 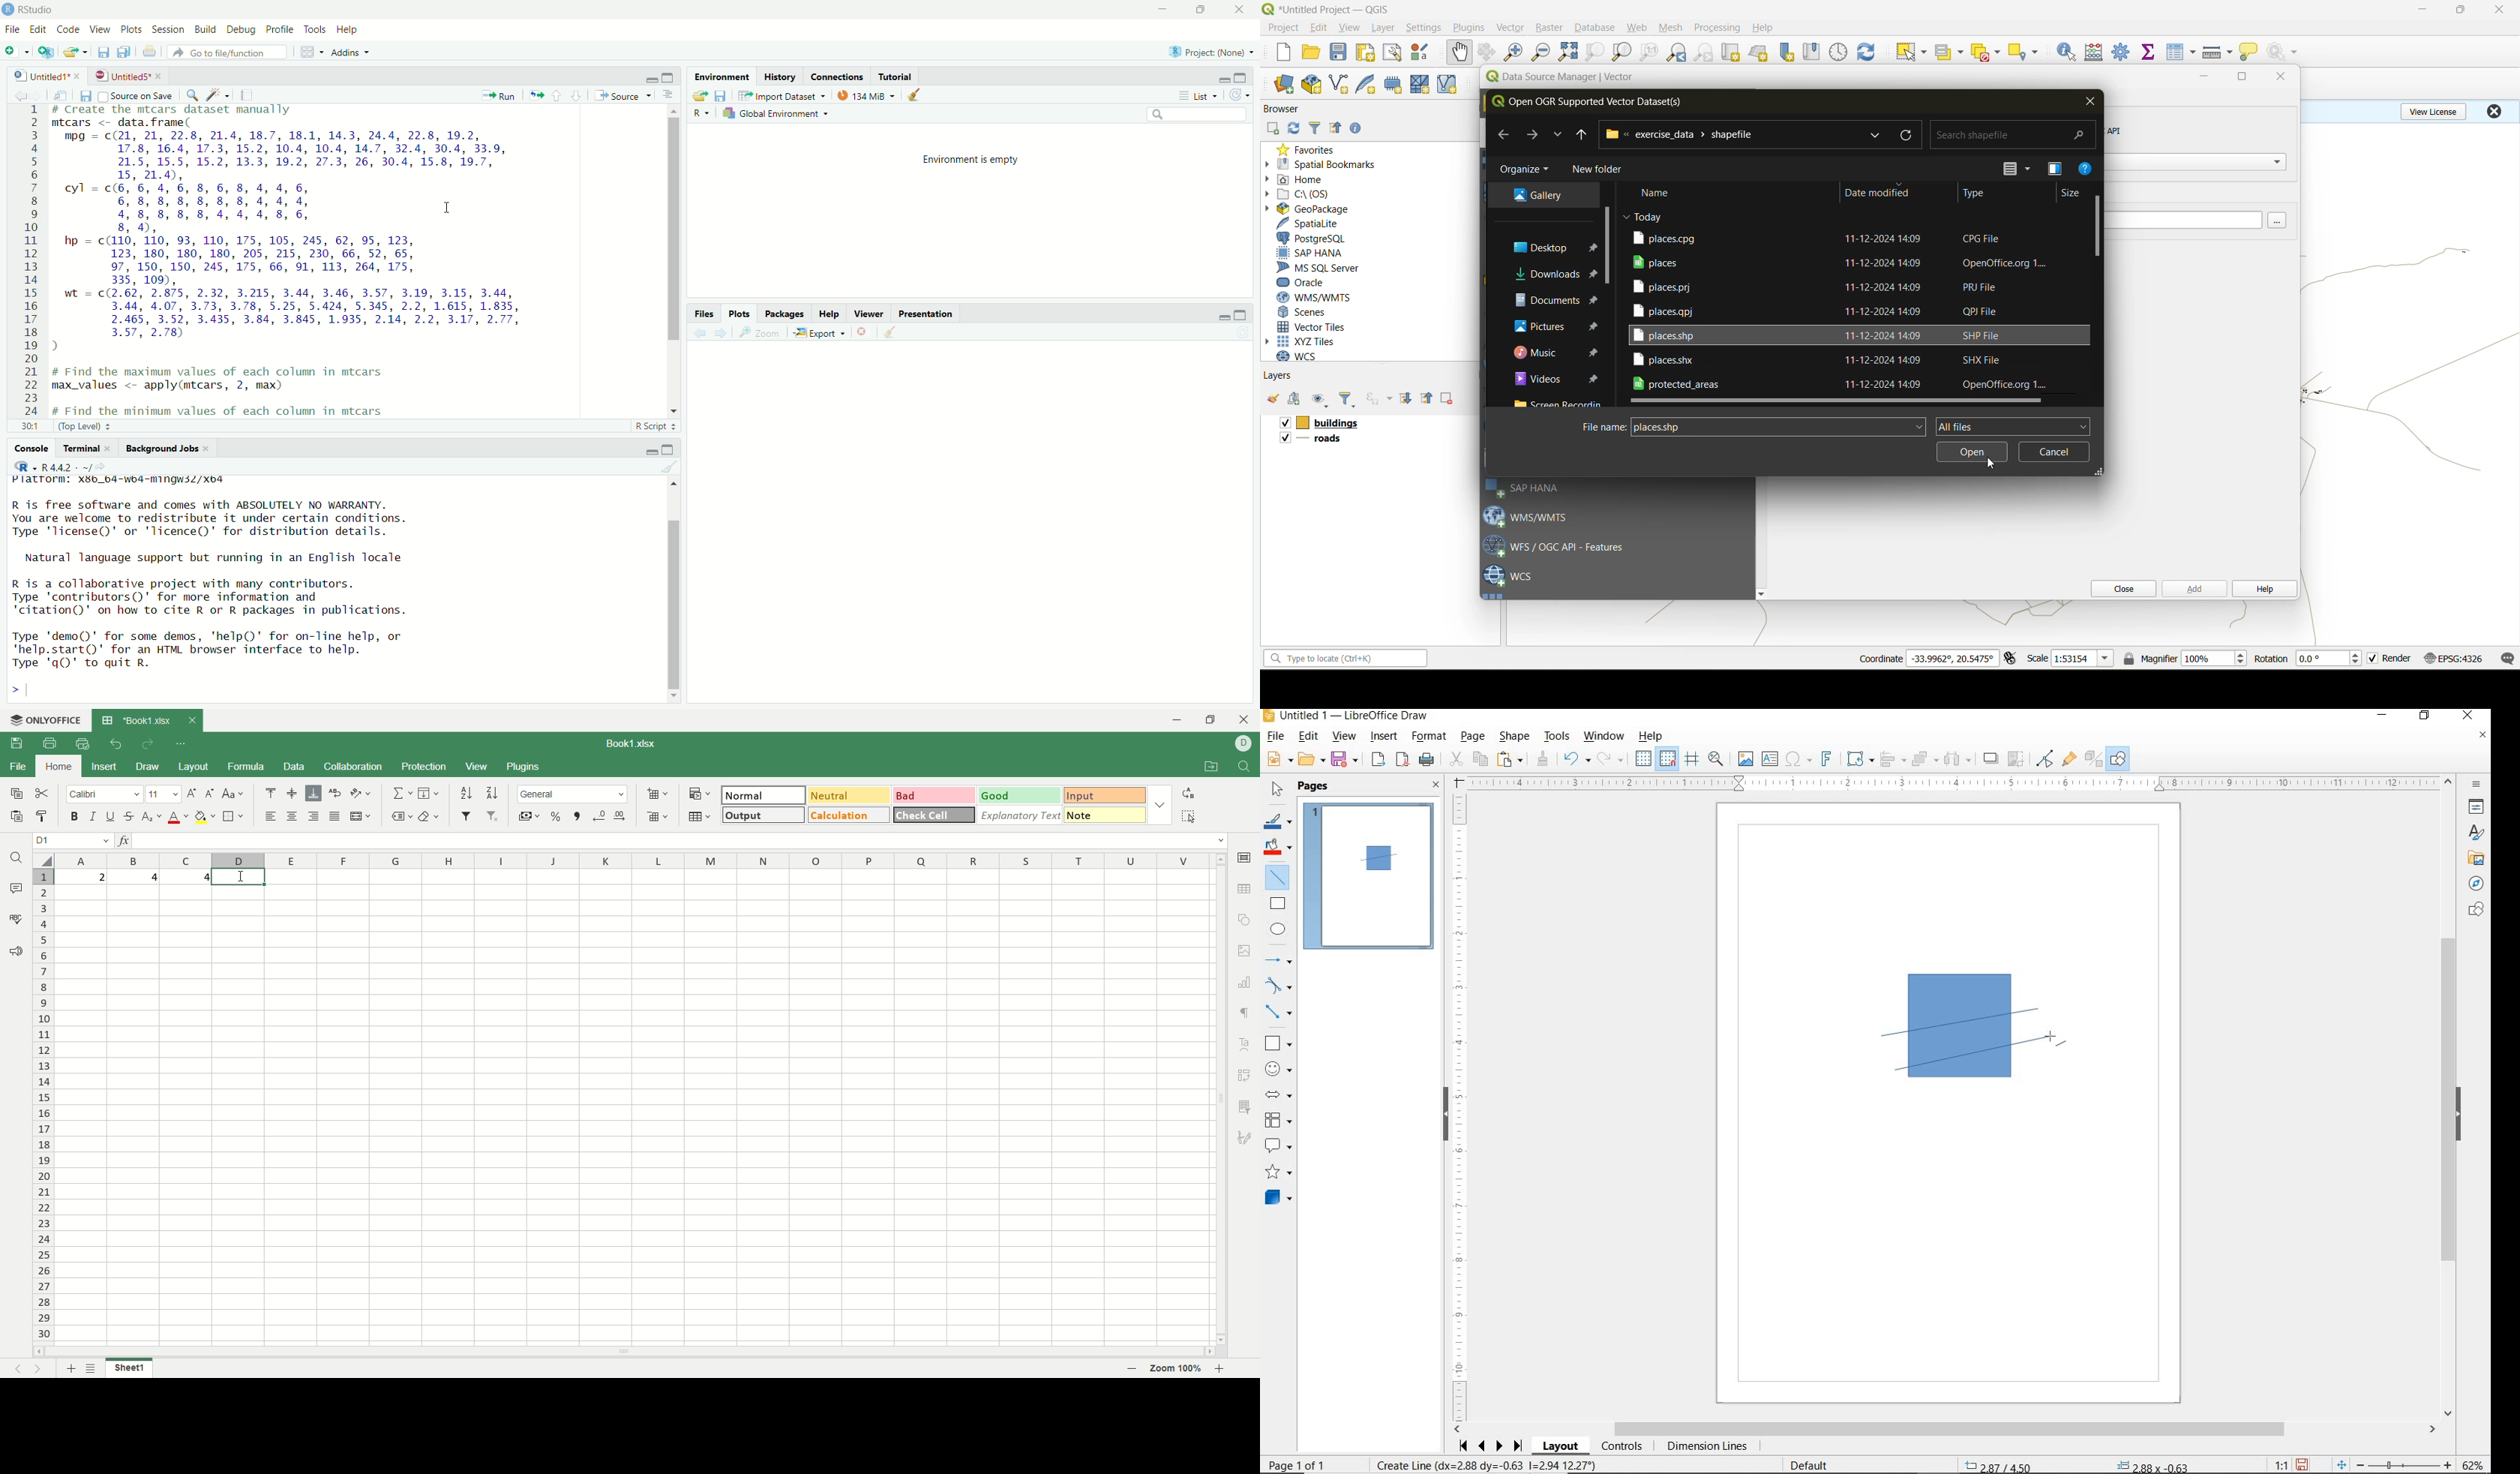 What do you see at coordinates (1732, 54) in the screenshot?
I see `new map view` at bounding box center [1732, 54].